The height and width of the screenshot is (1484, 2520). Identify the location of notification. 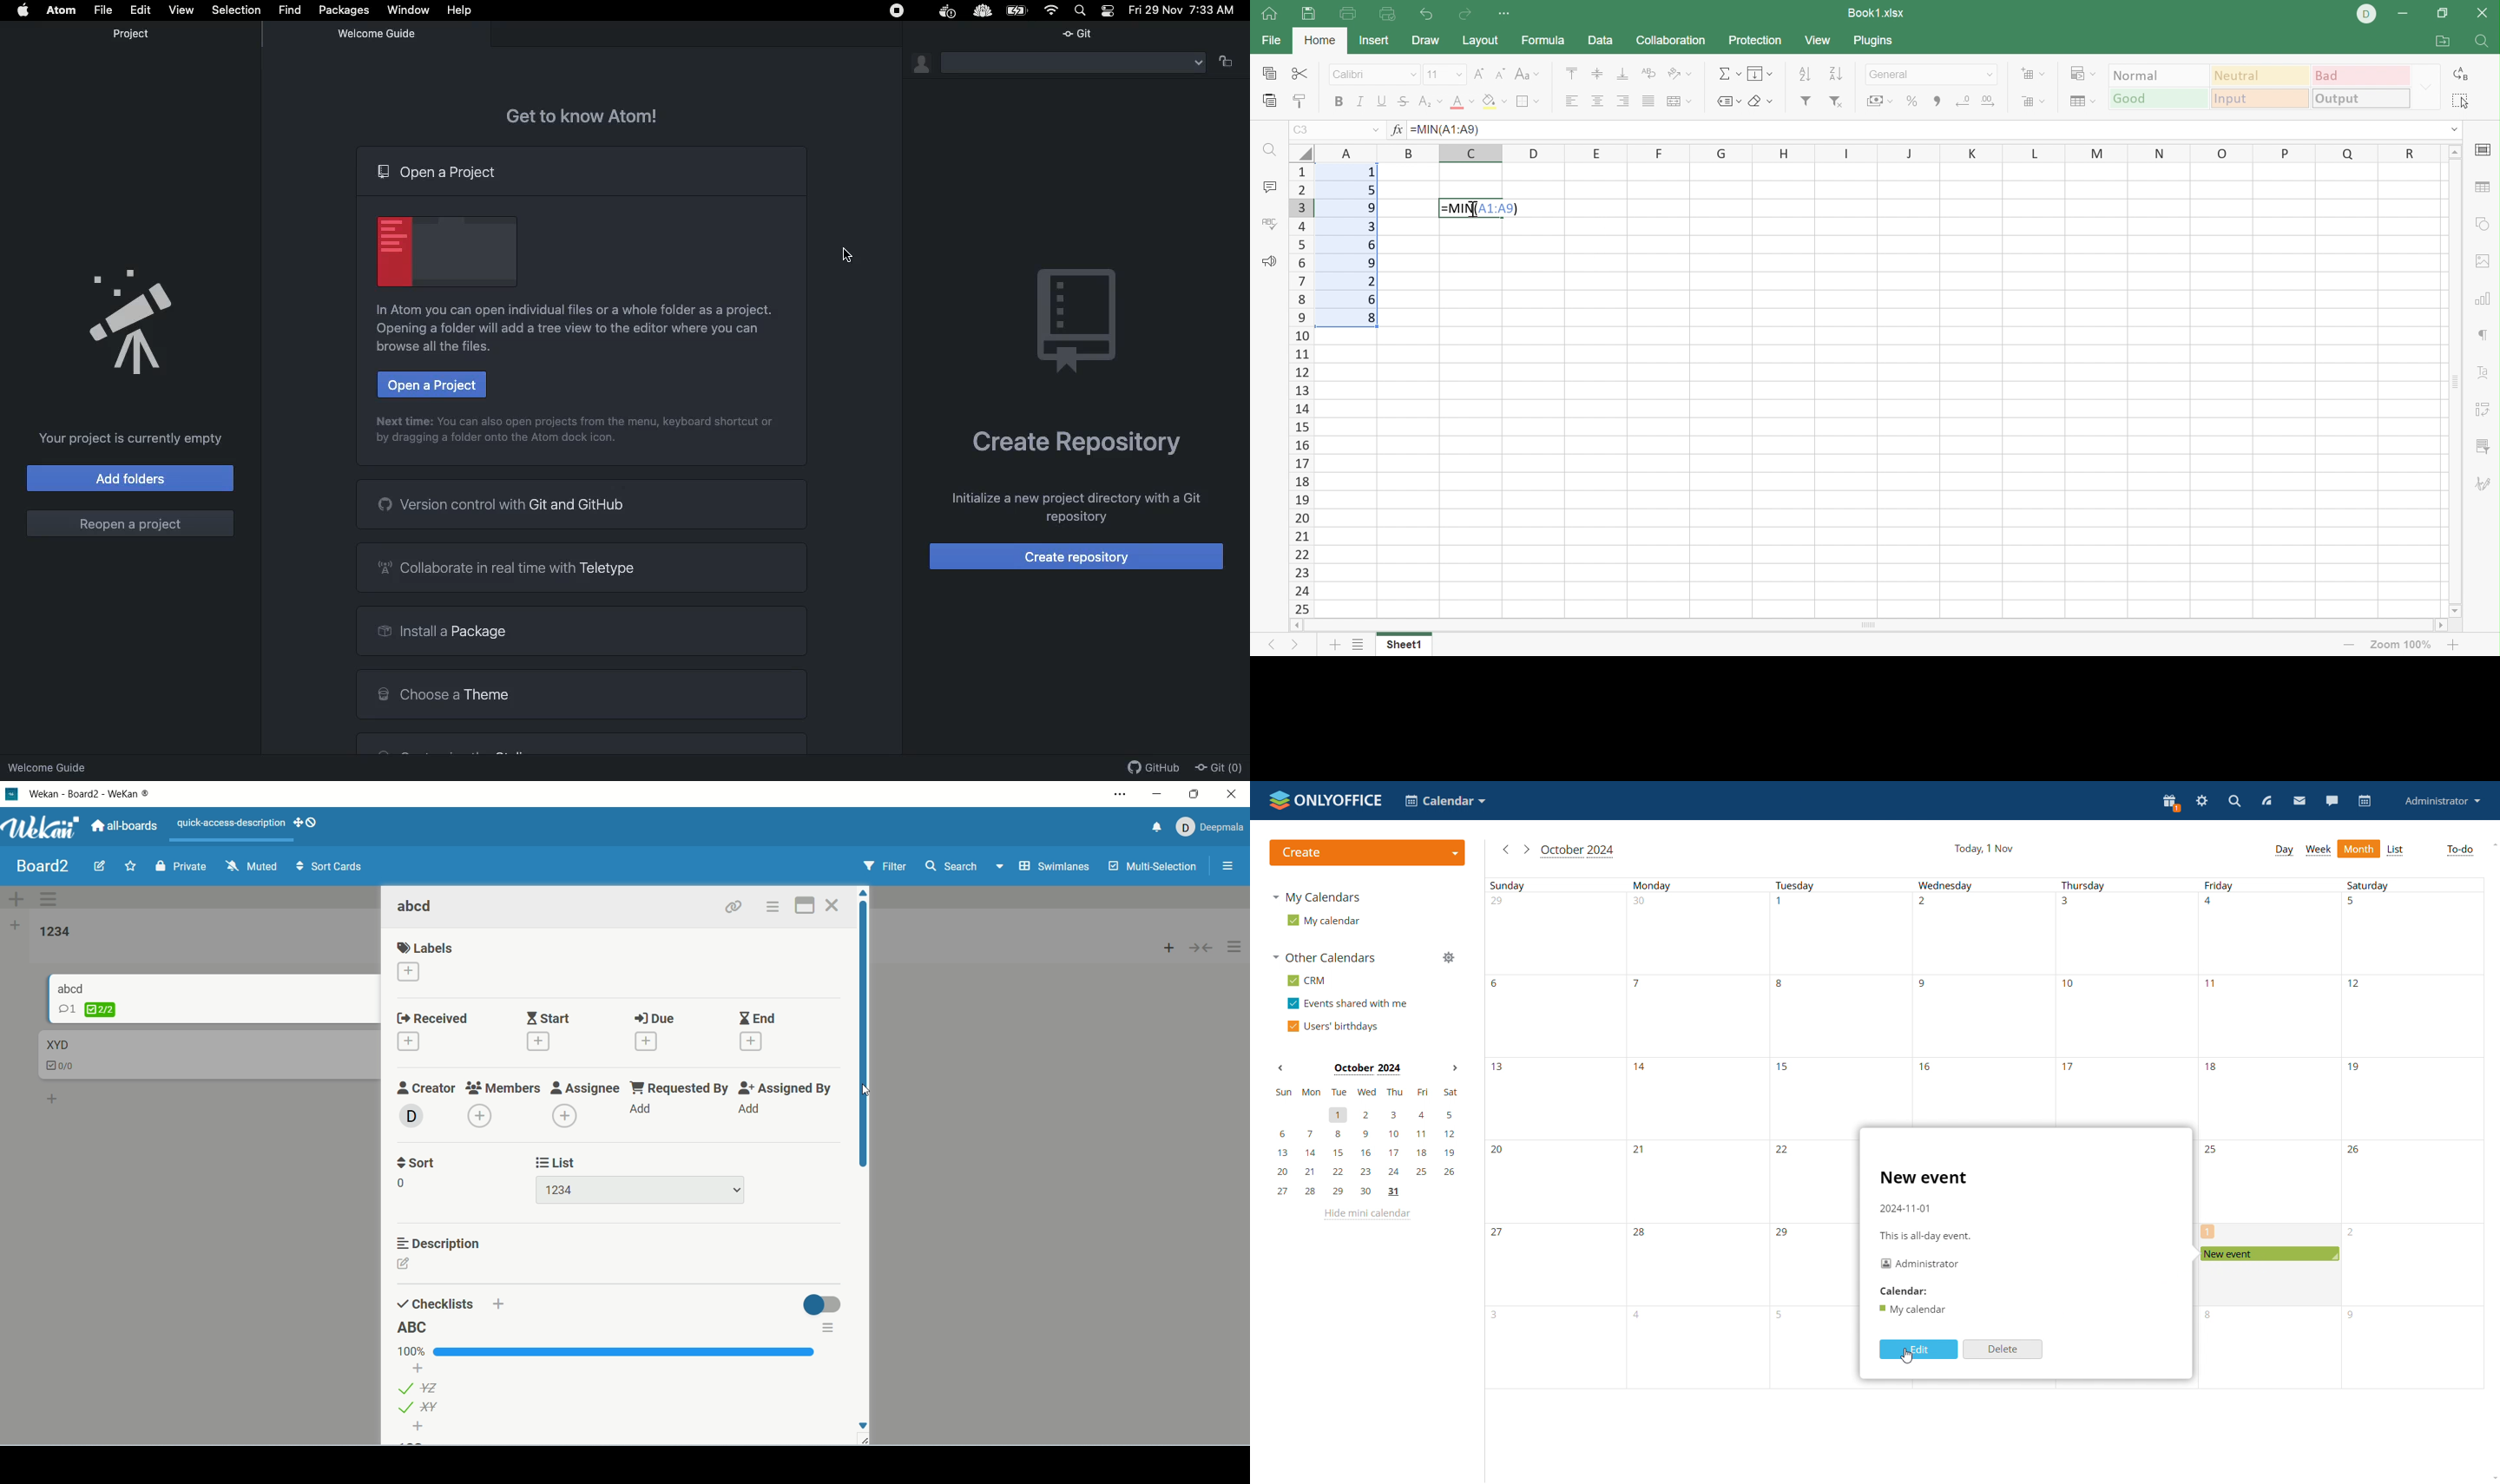
(1154, 829).